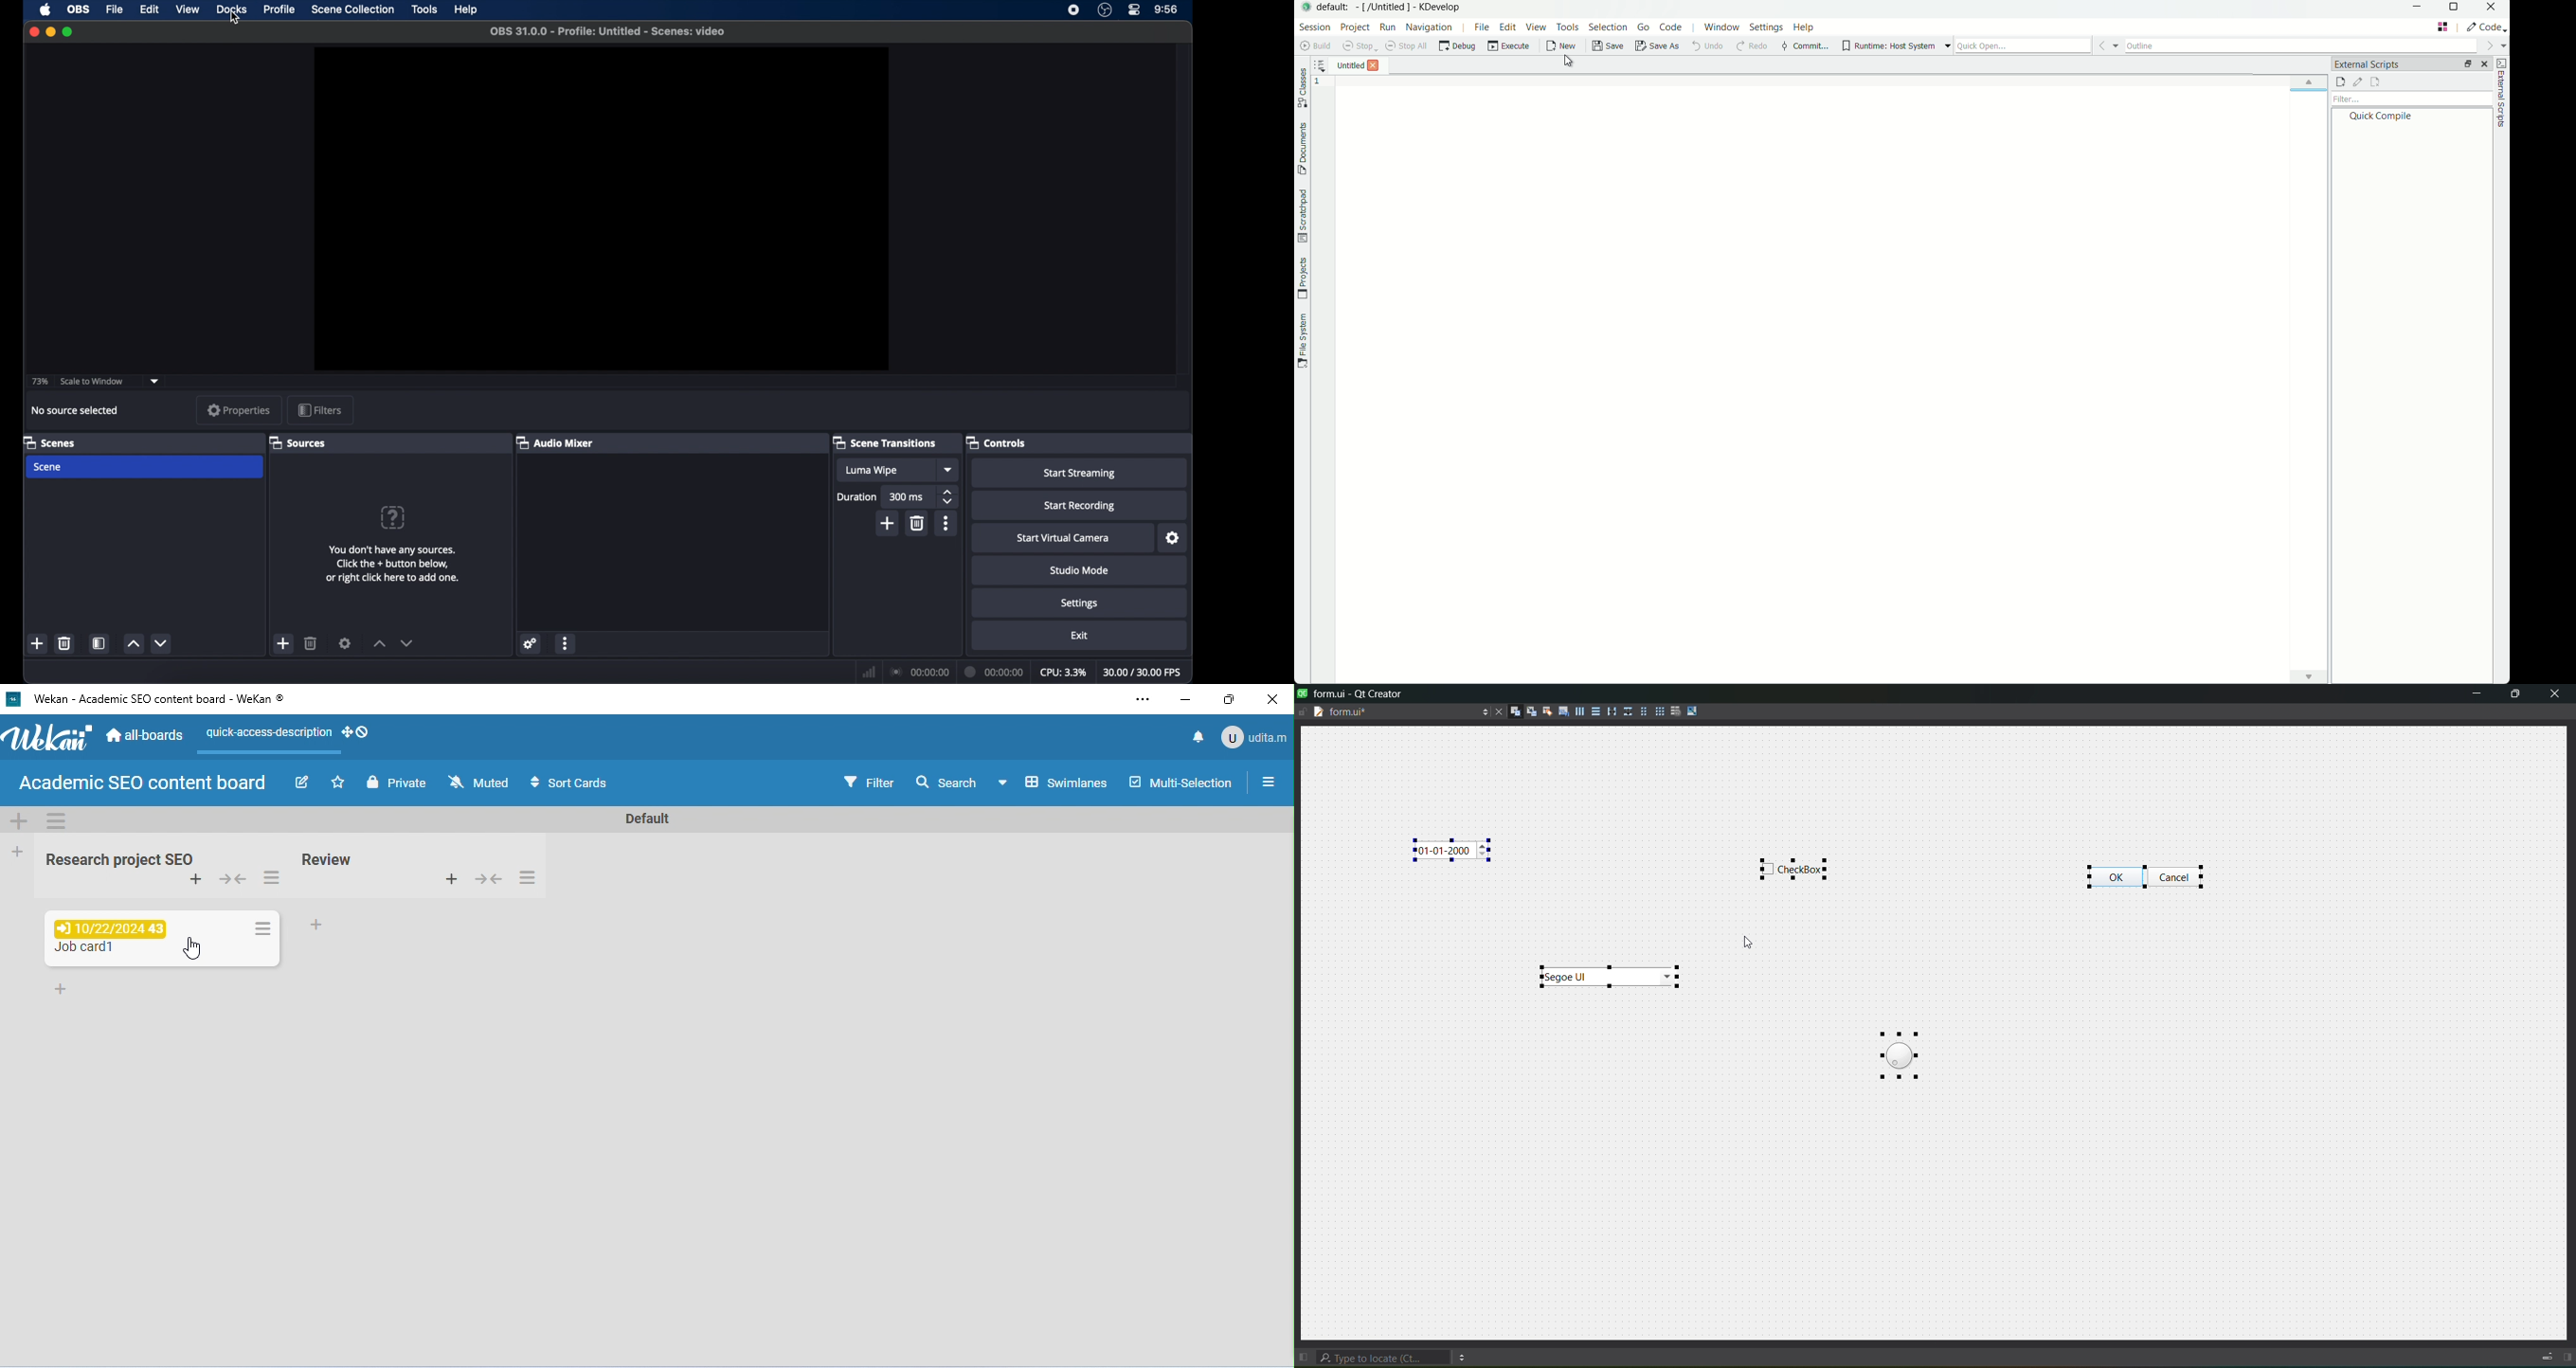 The height and width of the screenshot is (1372, 2576). What do you see at coordinates (1173, 538) in the screenshot?
I see `settings` at bounding box center [1173, 538].